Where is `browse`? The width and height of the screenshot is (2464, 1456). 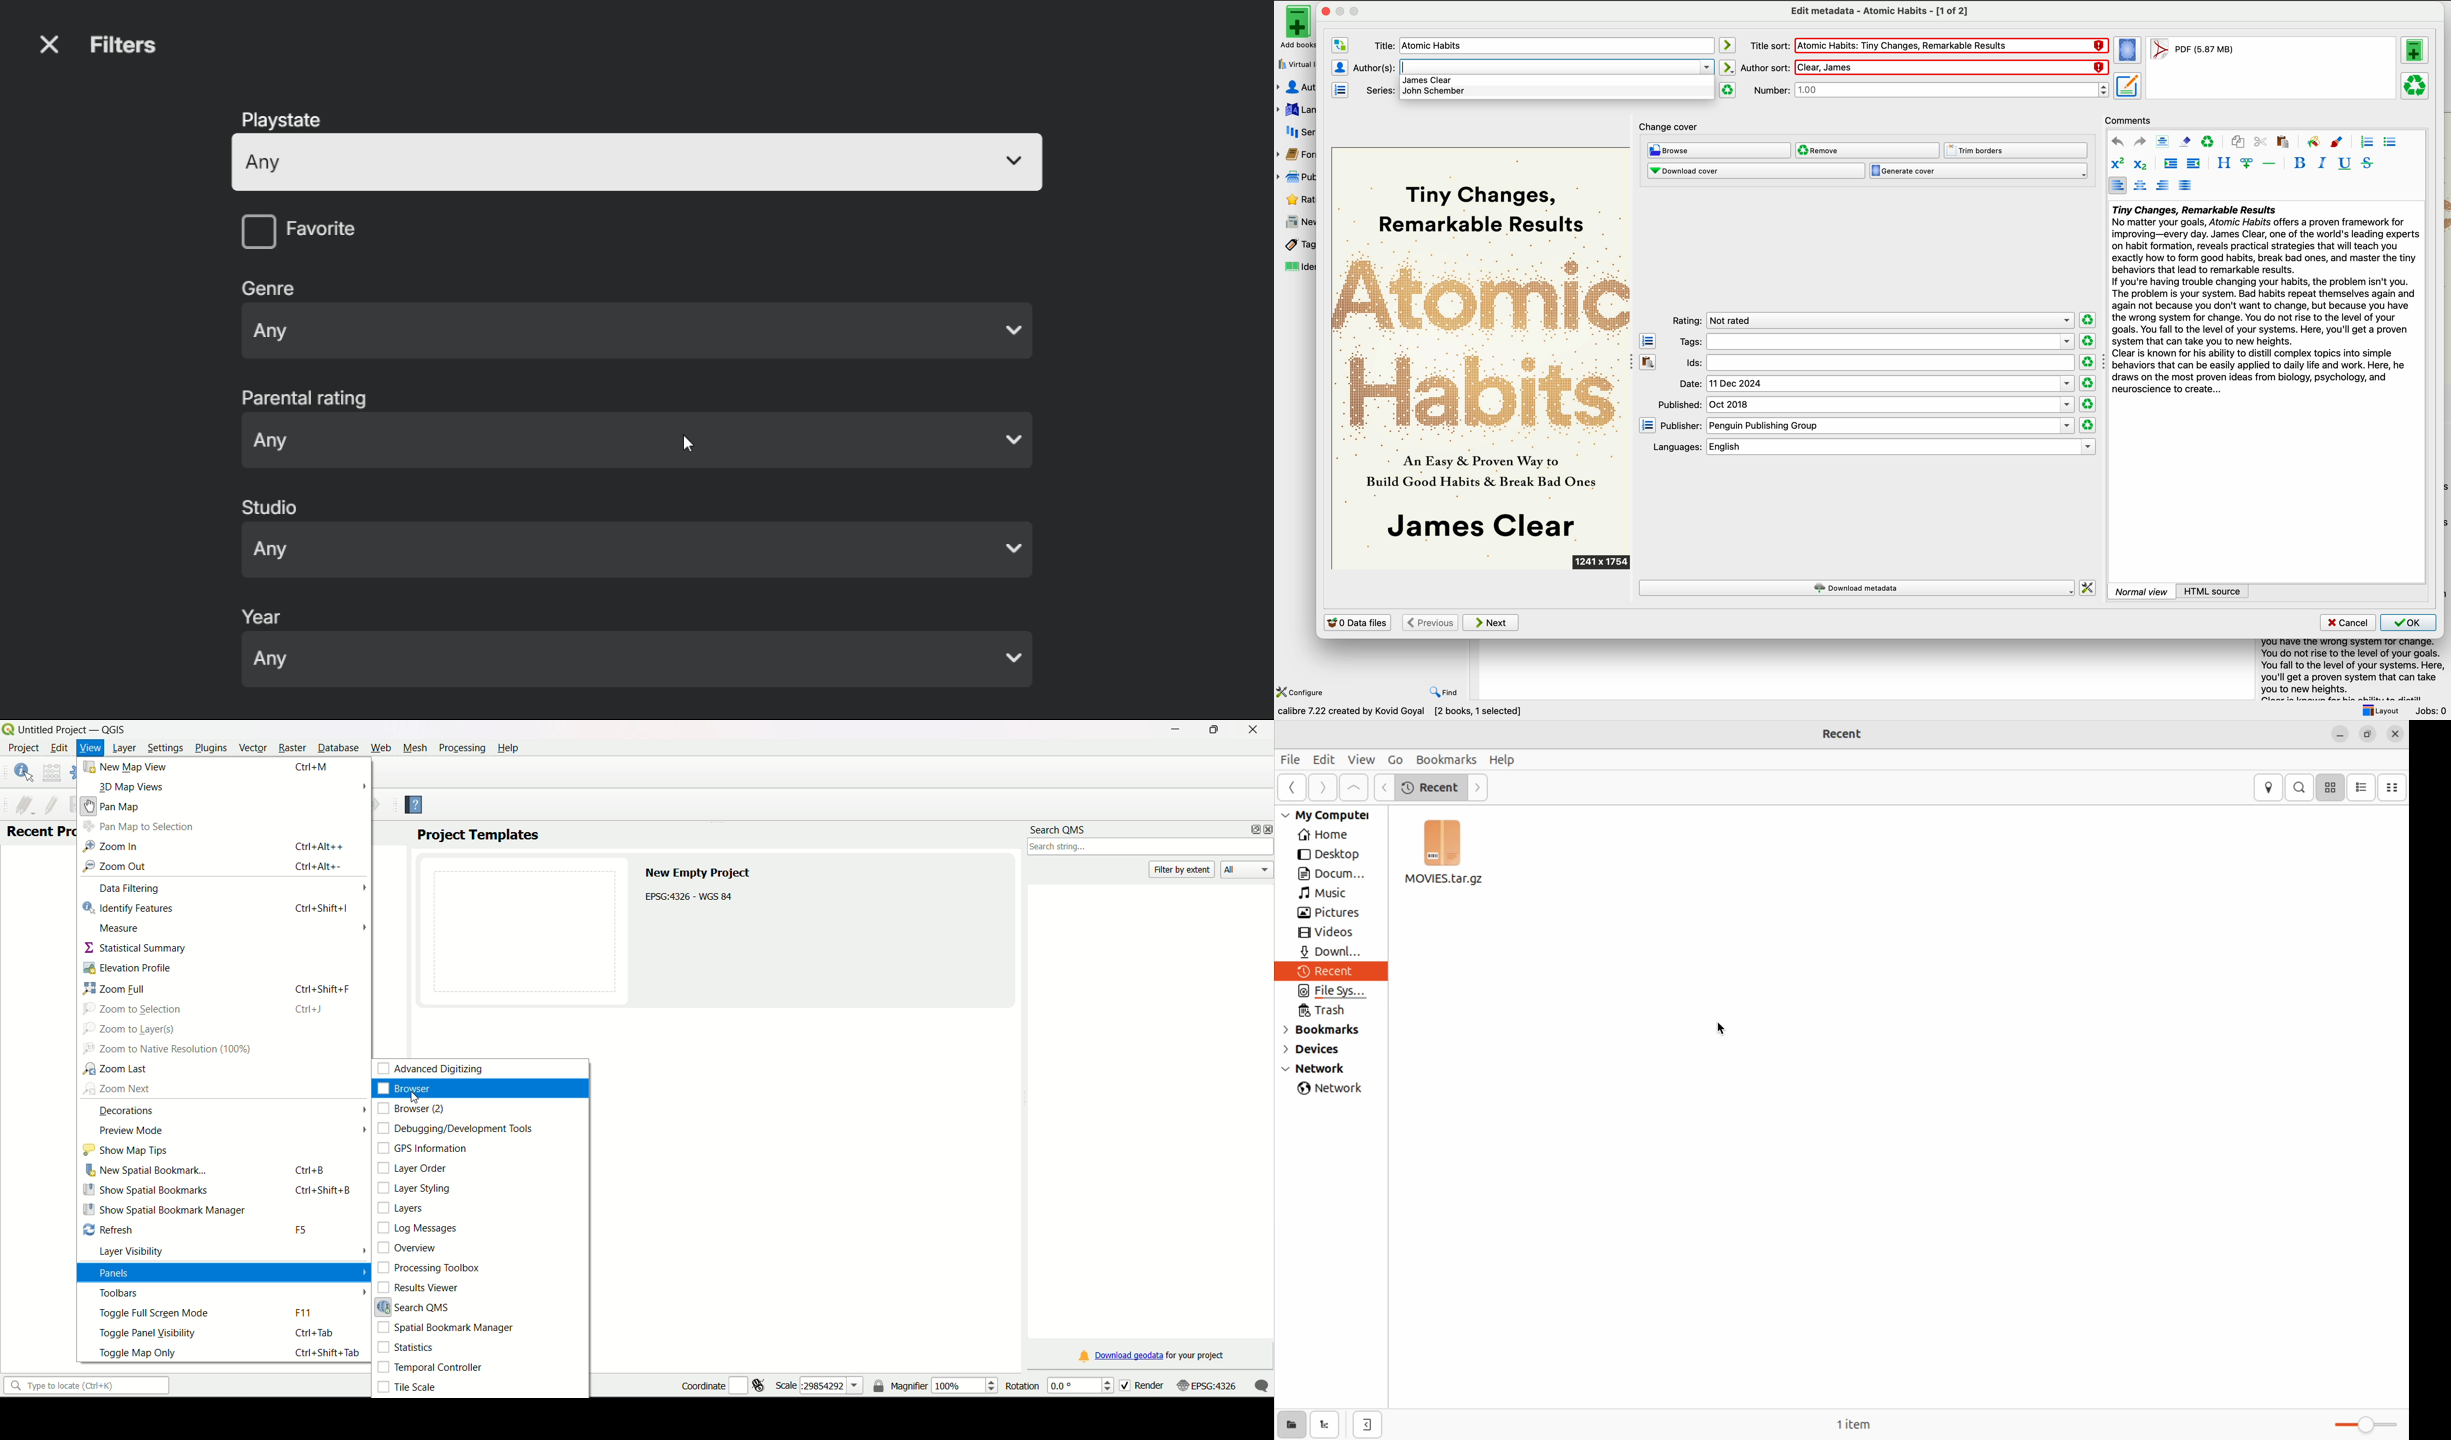 browse is located at coordinates (1719, 150).